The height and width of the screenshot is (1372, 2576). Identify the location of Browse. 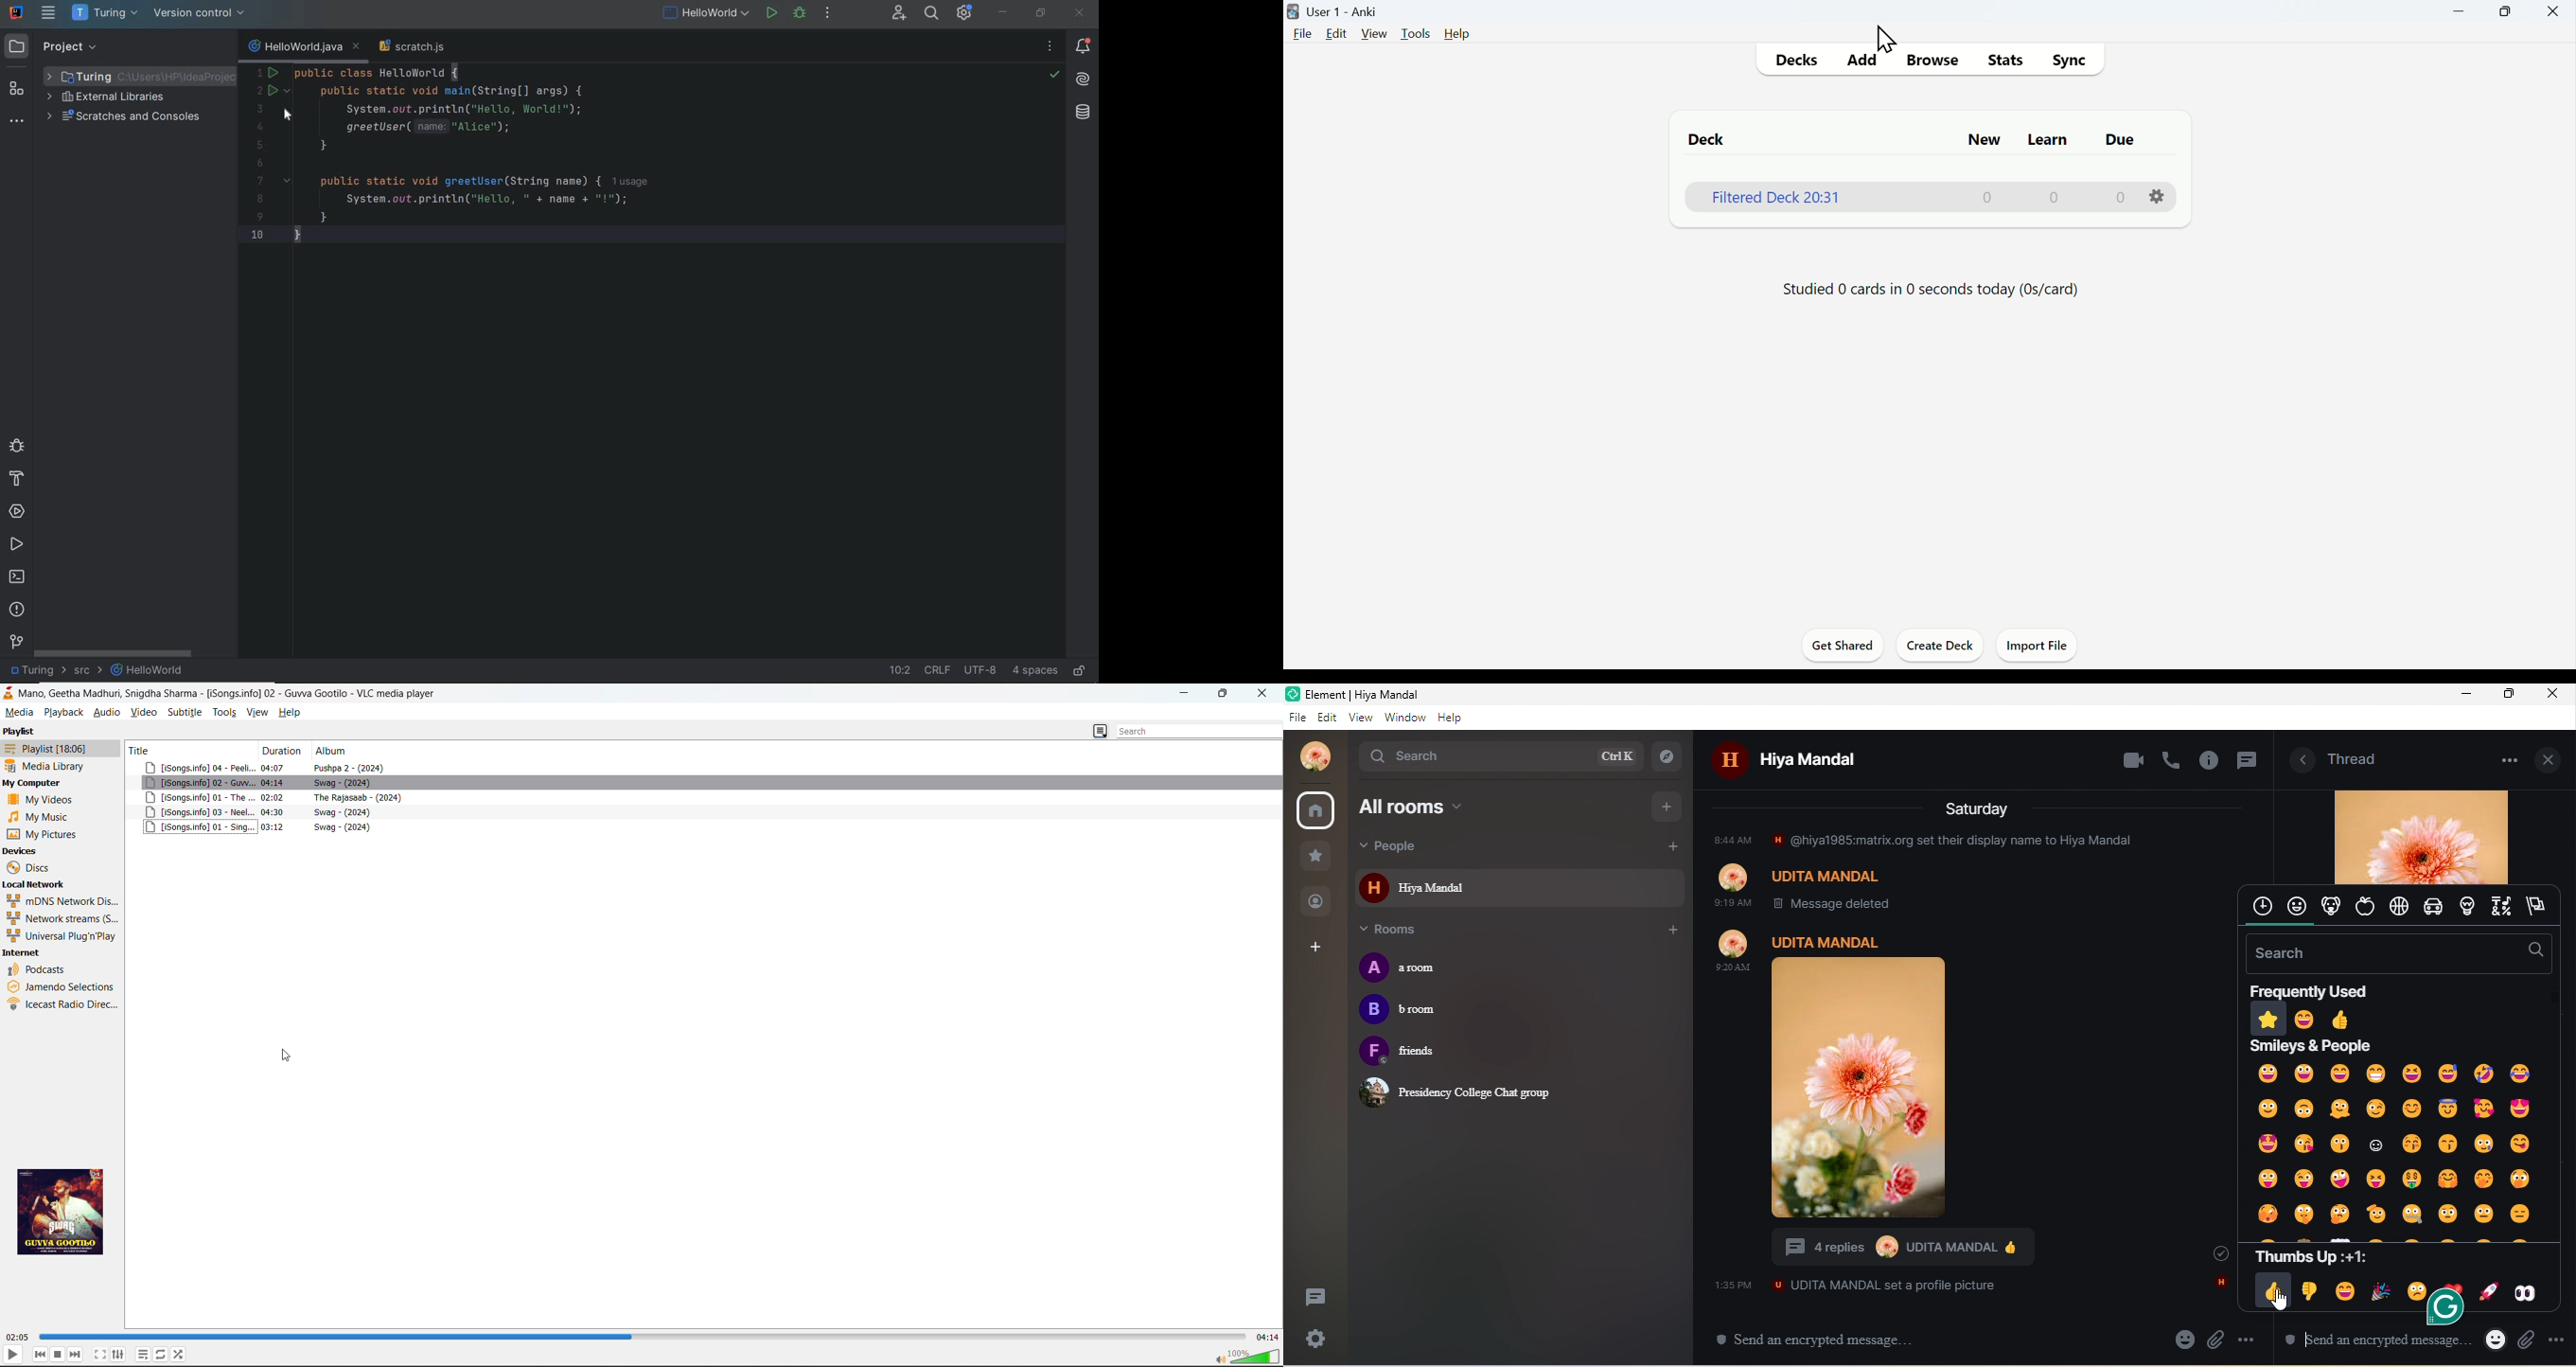
(1936, 63).